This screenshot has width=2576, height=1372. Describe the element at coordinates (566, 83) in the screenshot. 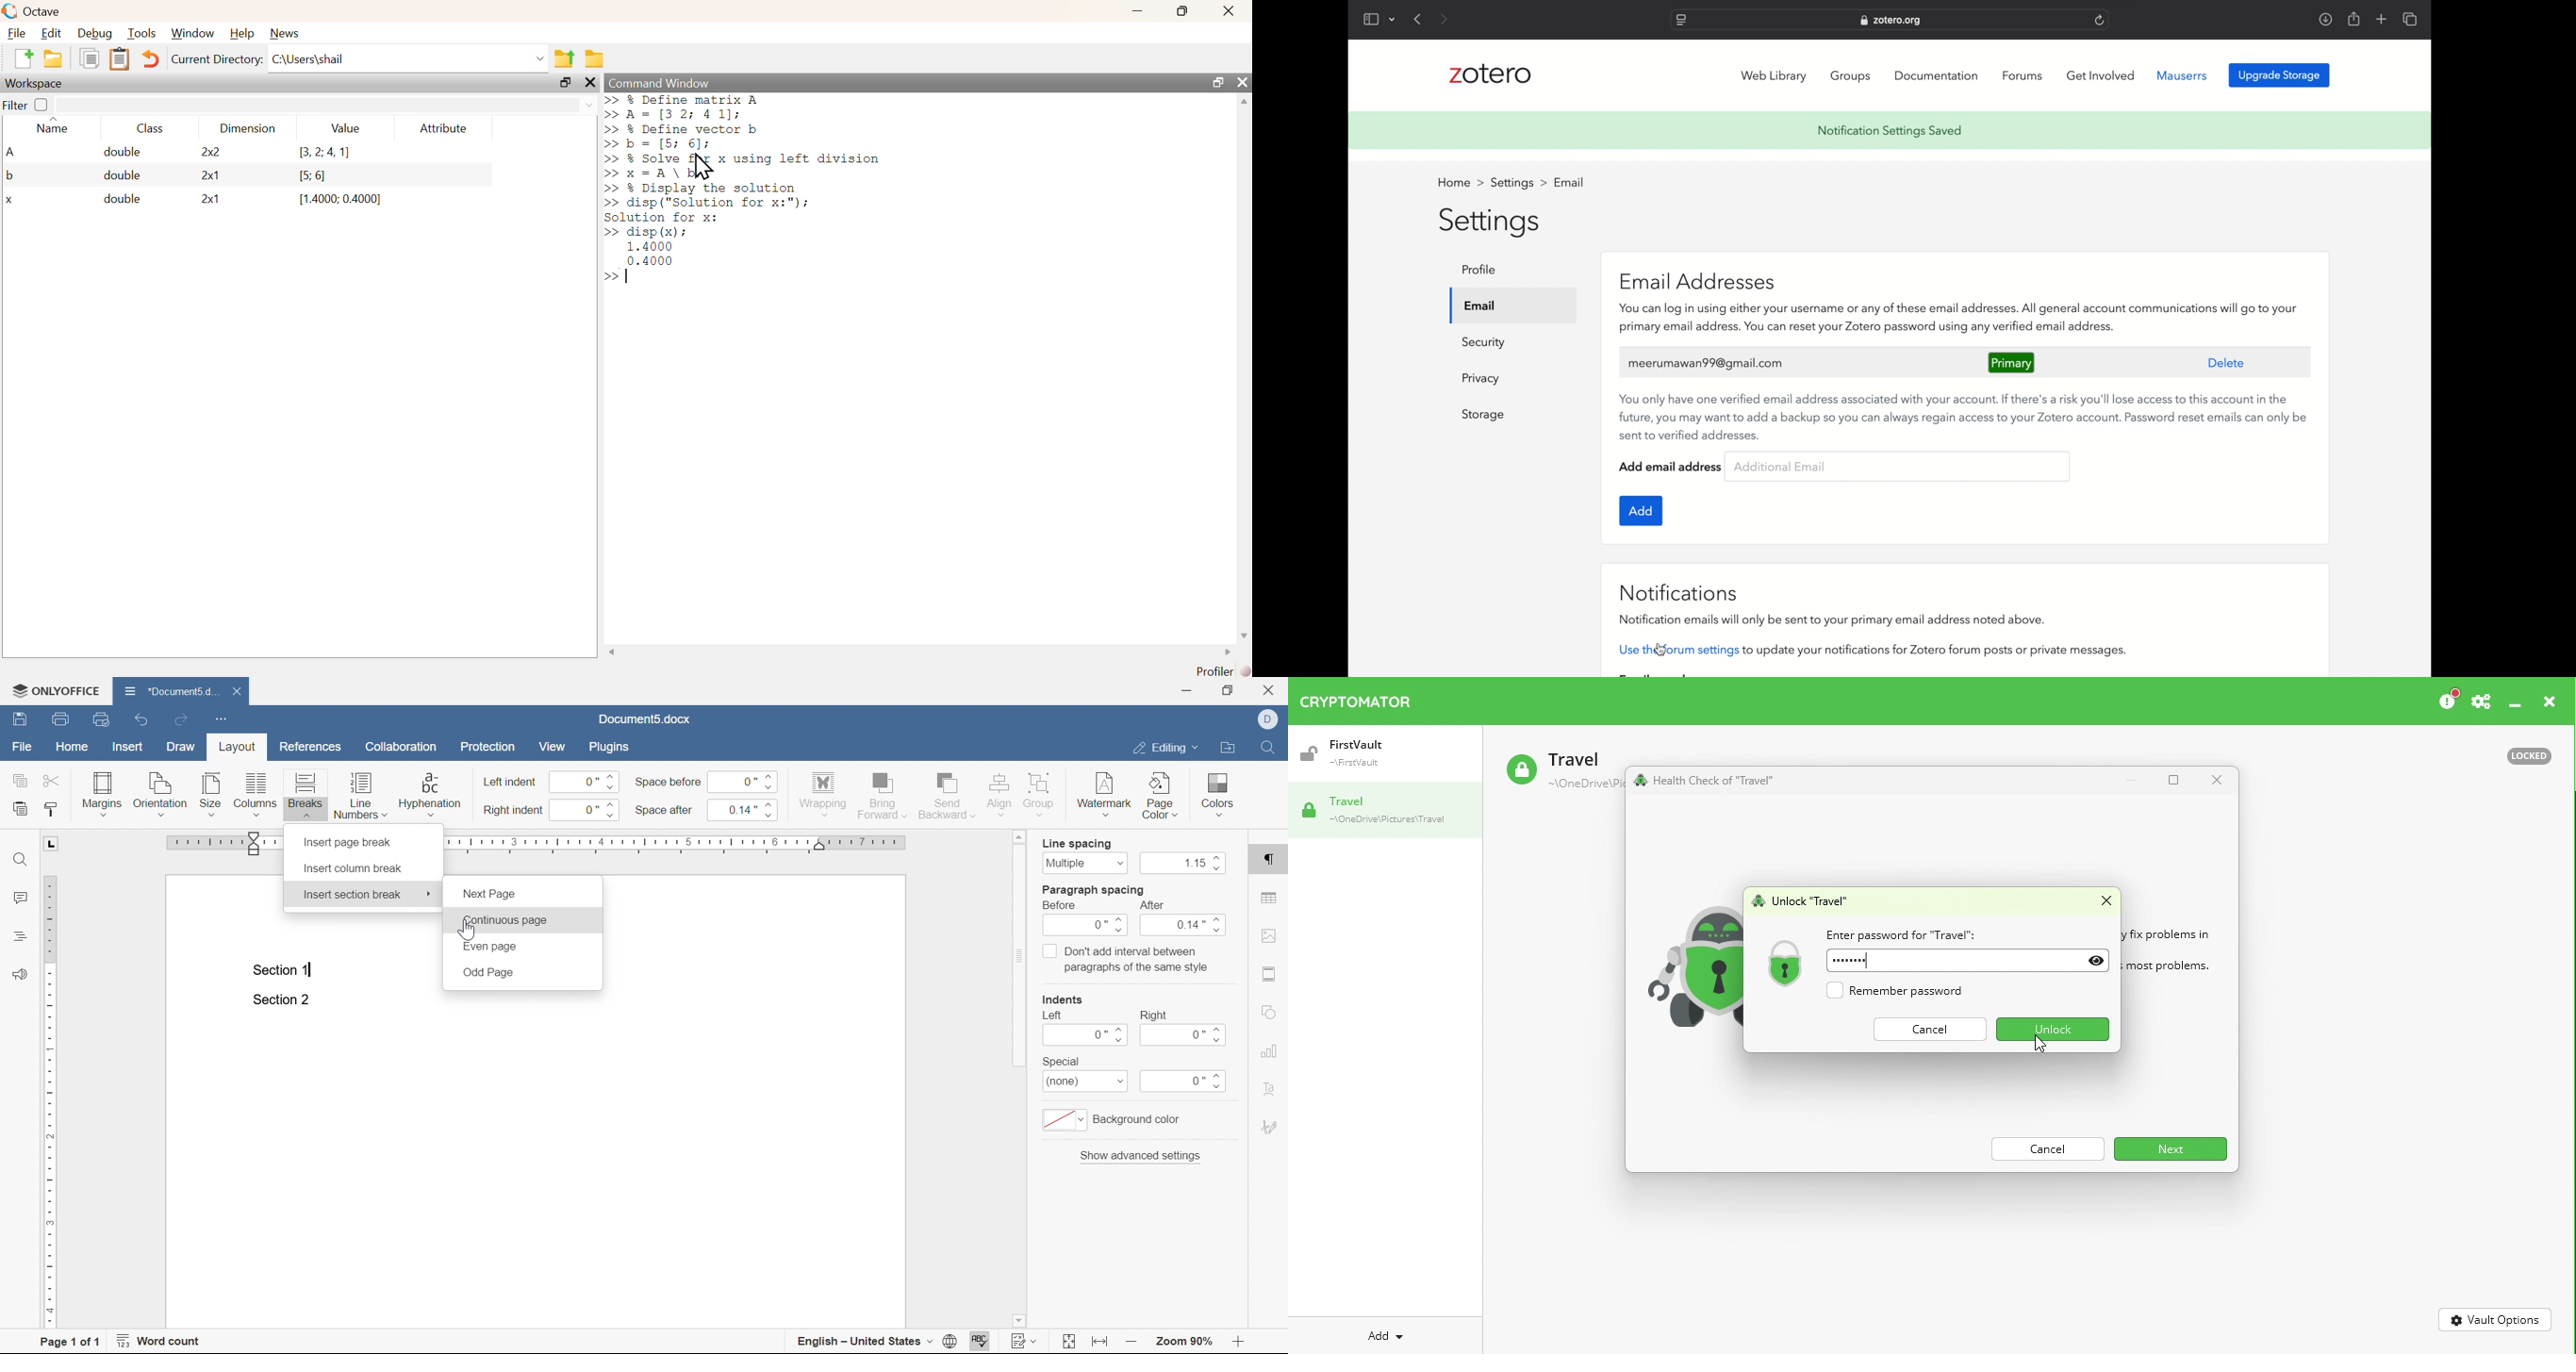

I see `maximize` at that location.